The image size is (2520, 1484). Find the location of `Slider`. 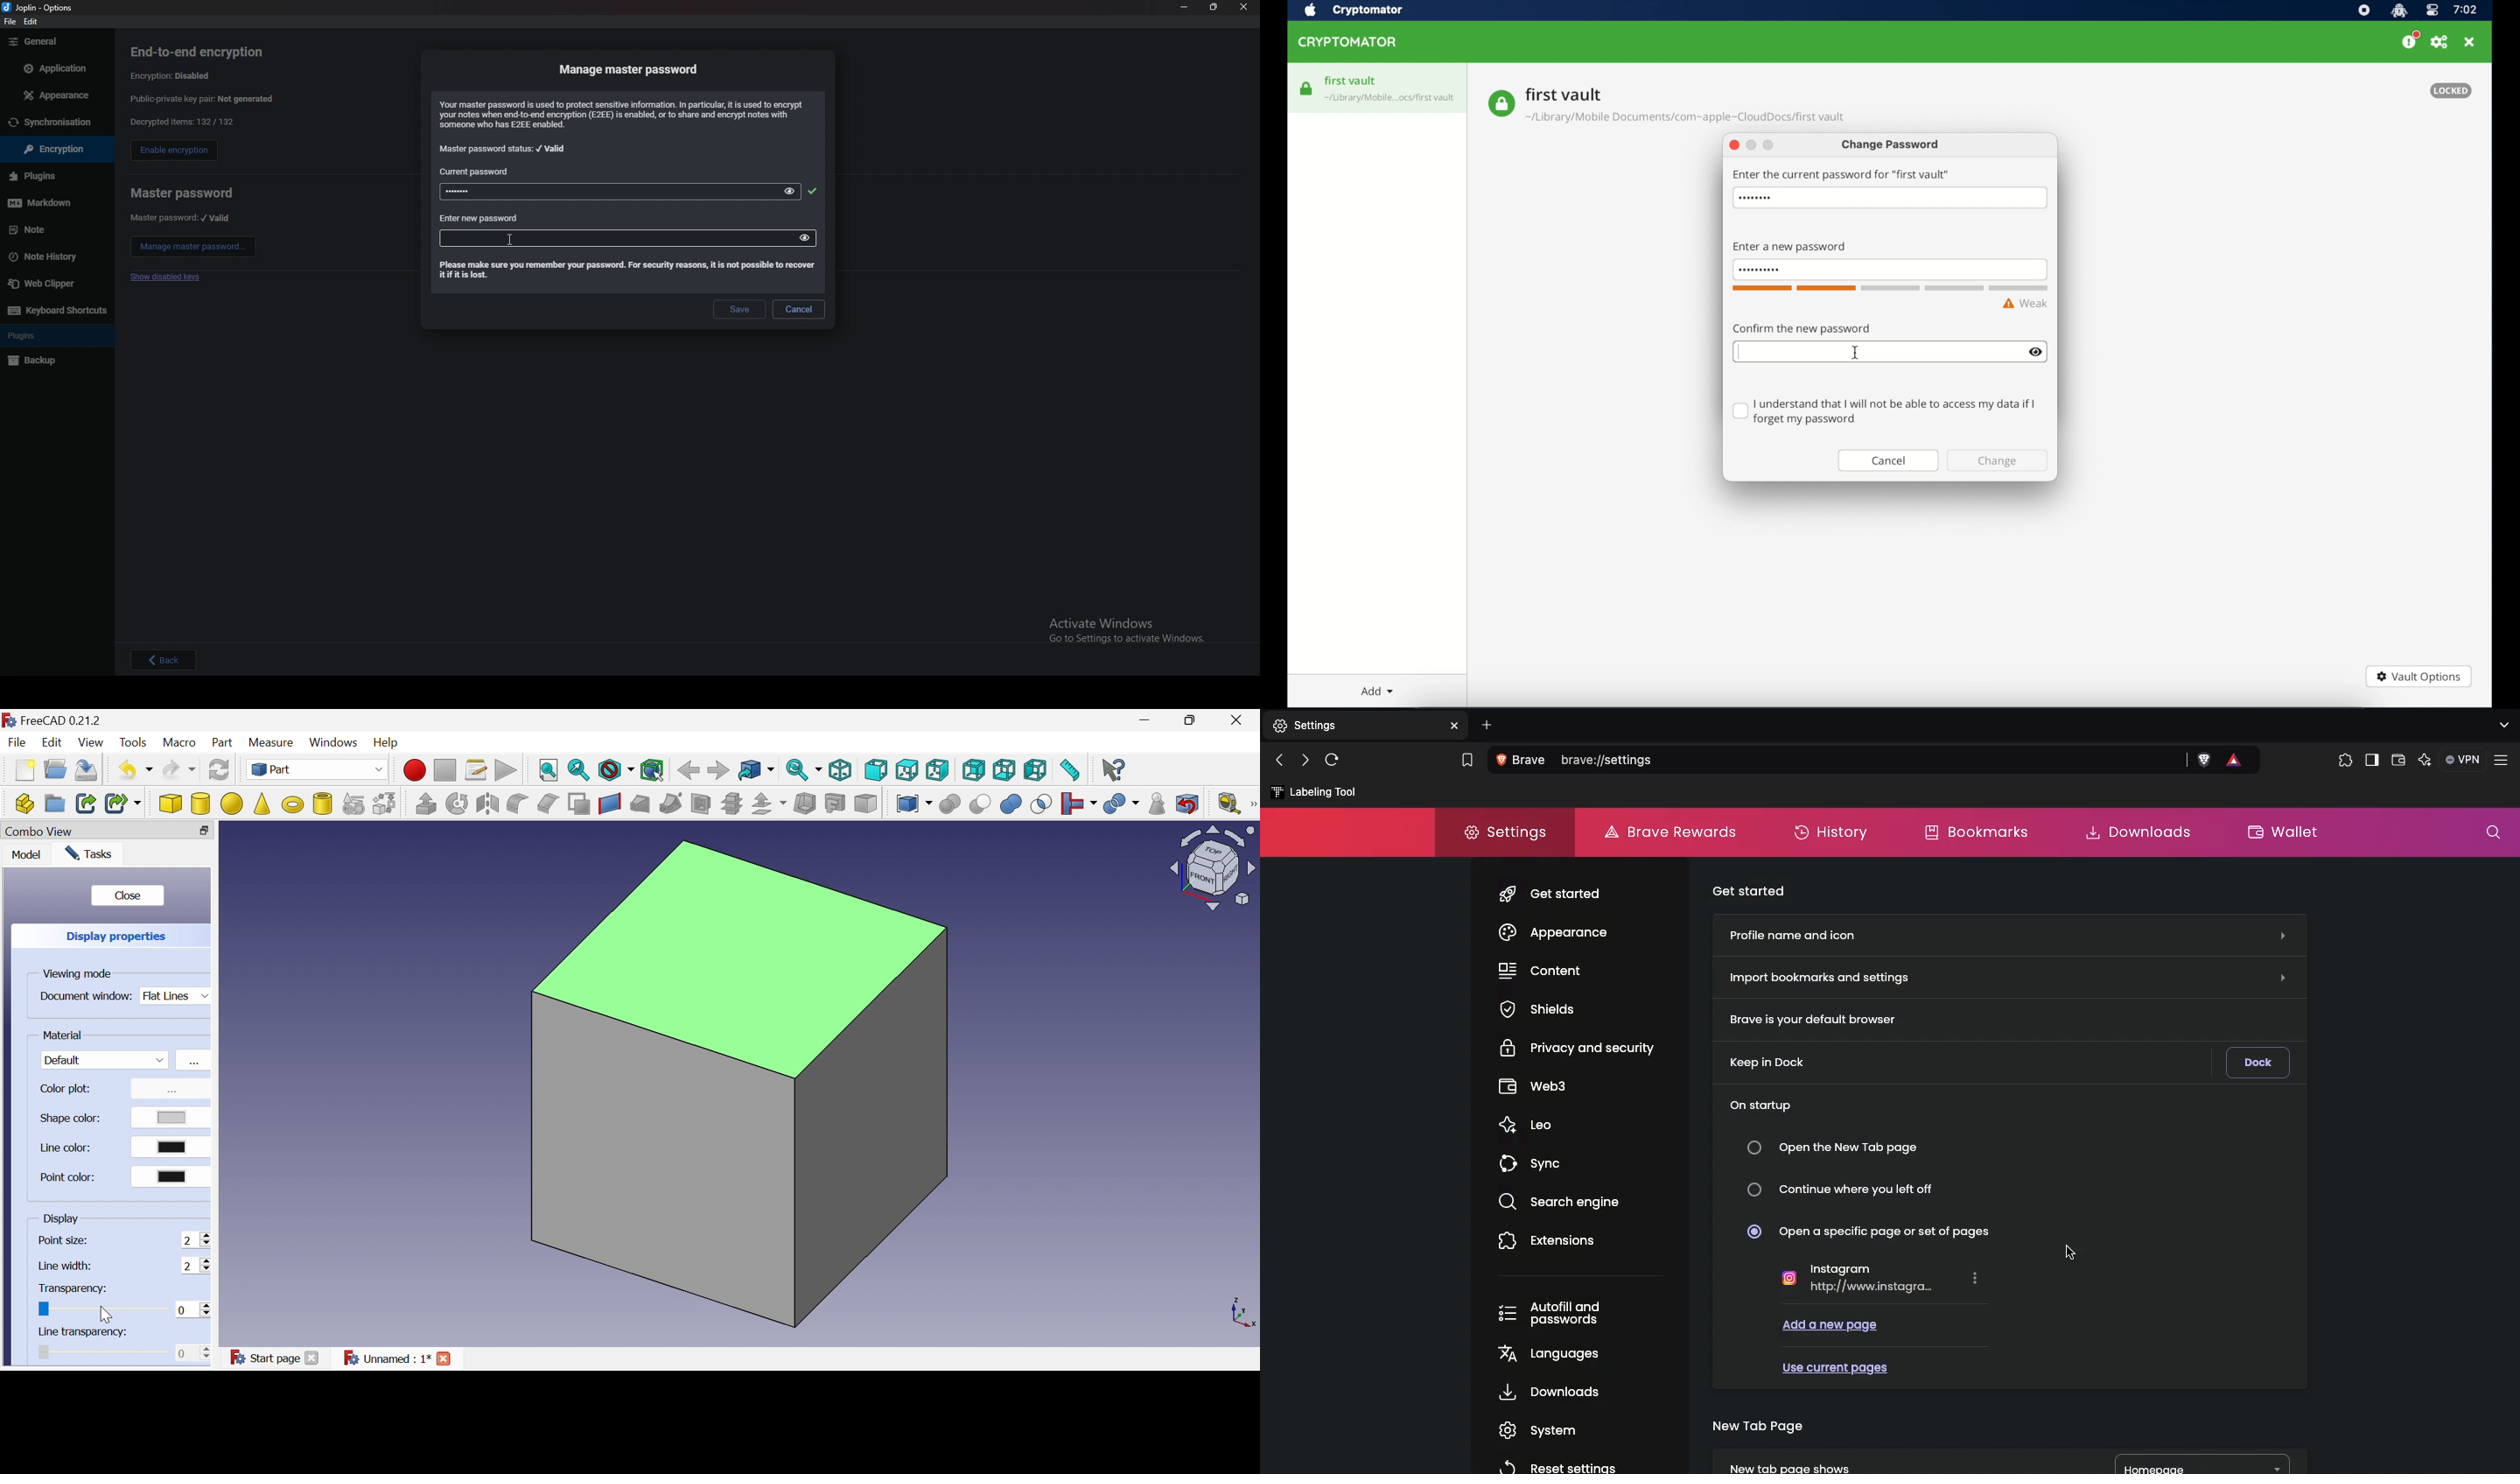

Slider is located at coordinates (44, 1351).